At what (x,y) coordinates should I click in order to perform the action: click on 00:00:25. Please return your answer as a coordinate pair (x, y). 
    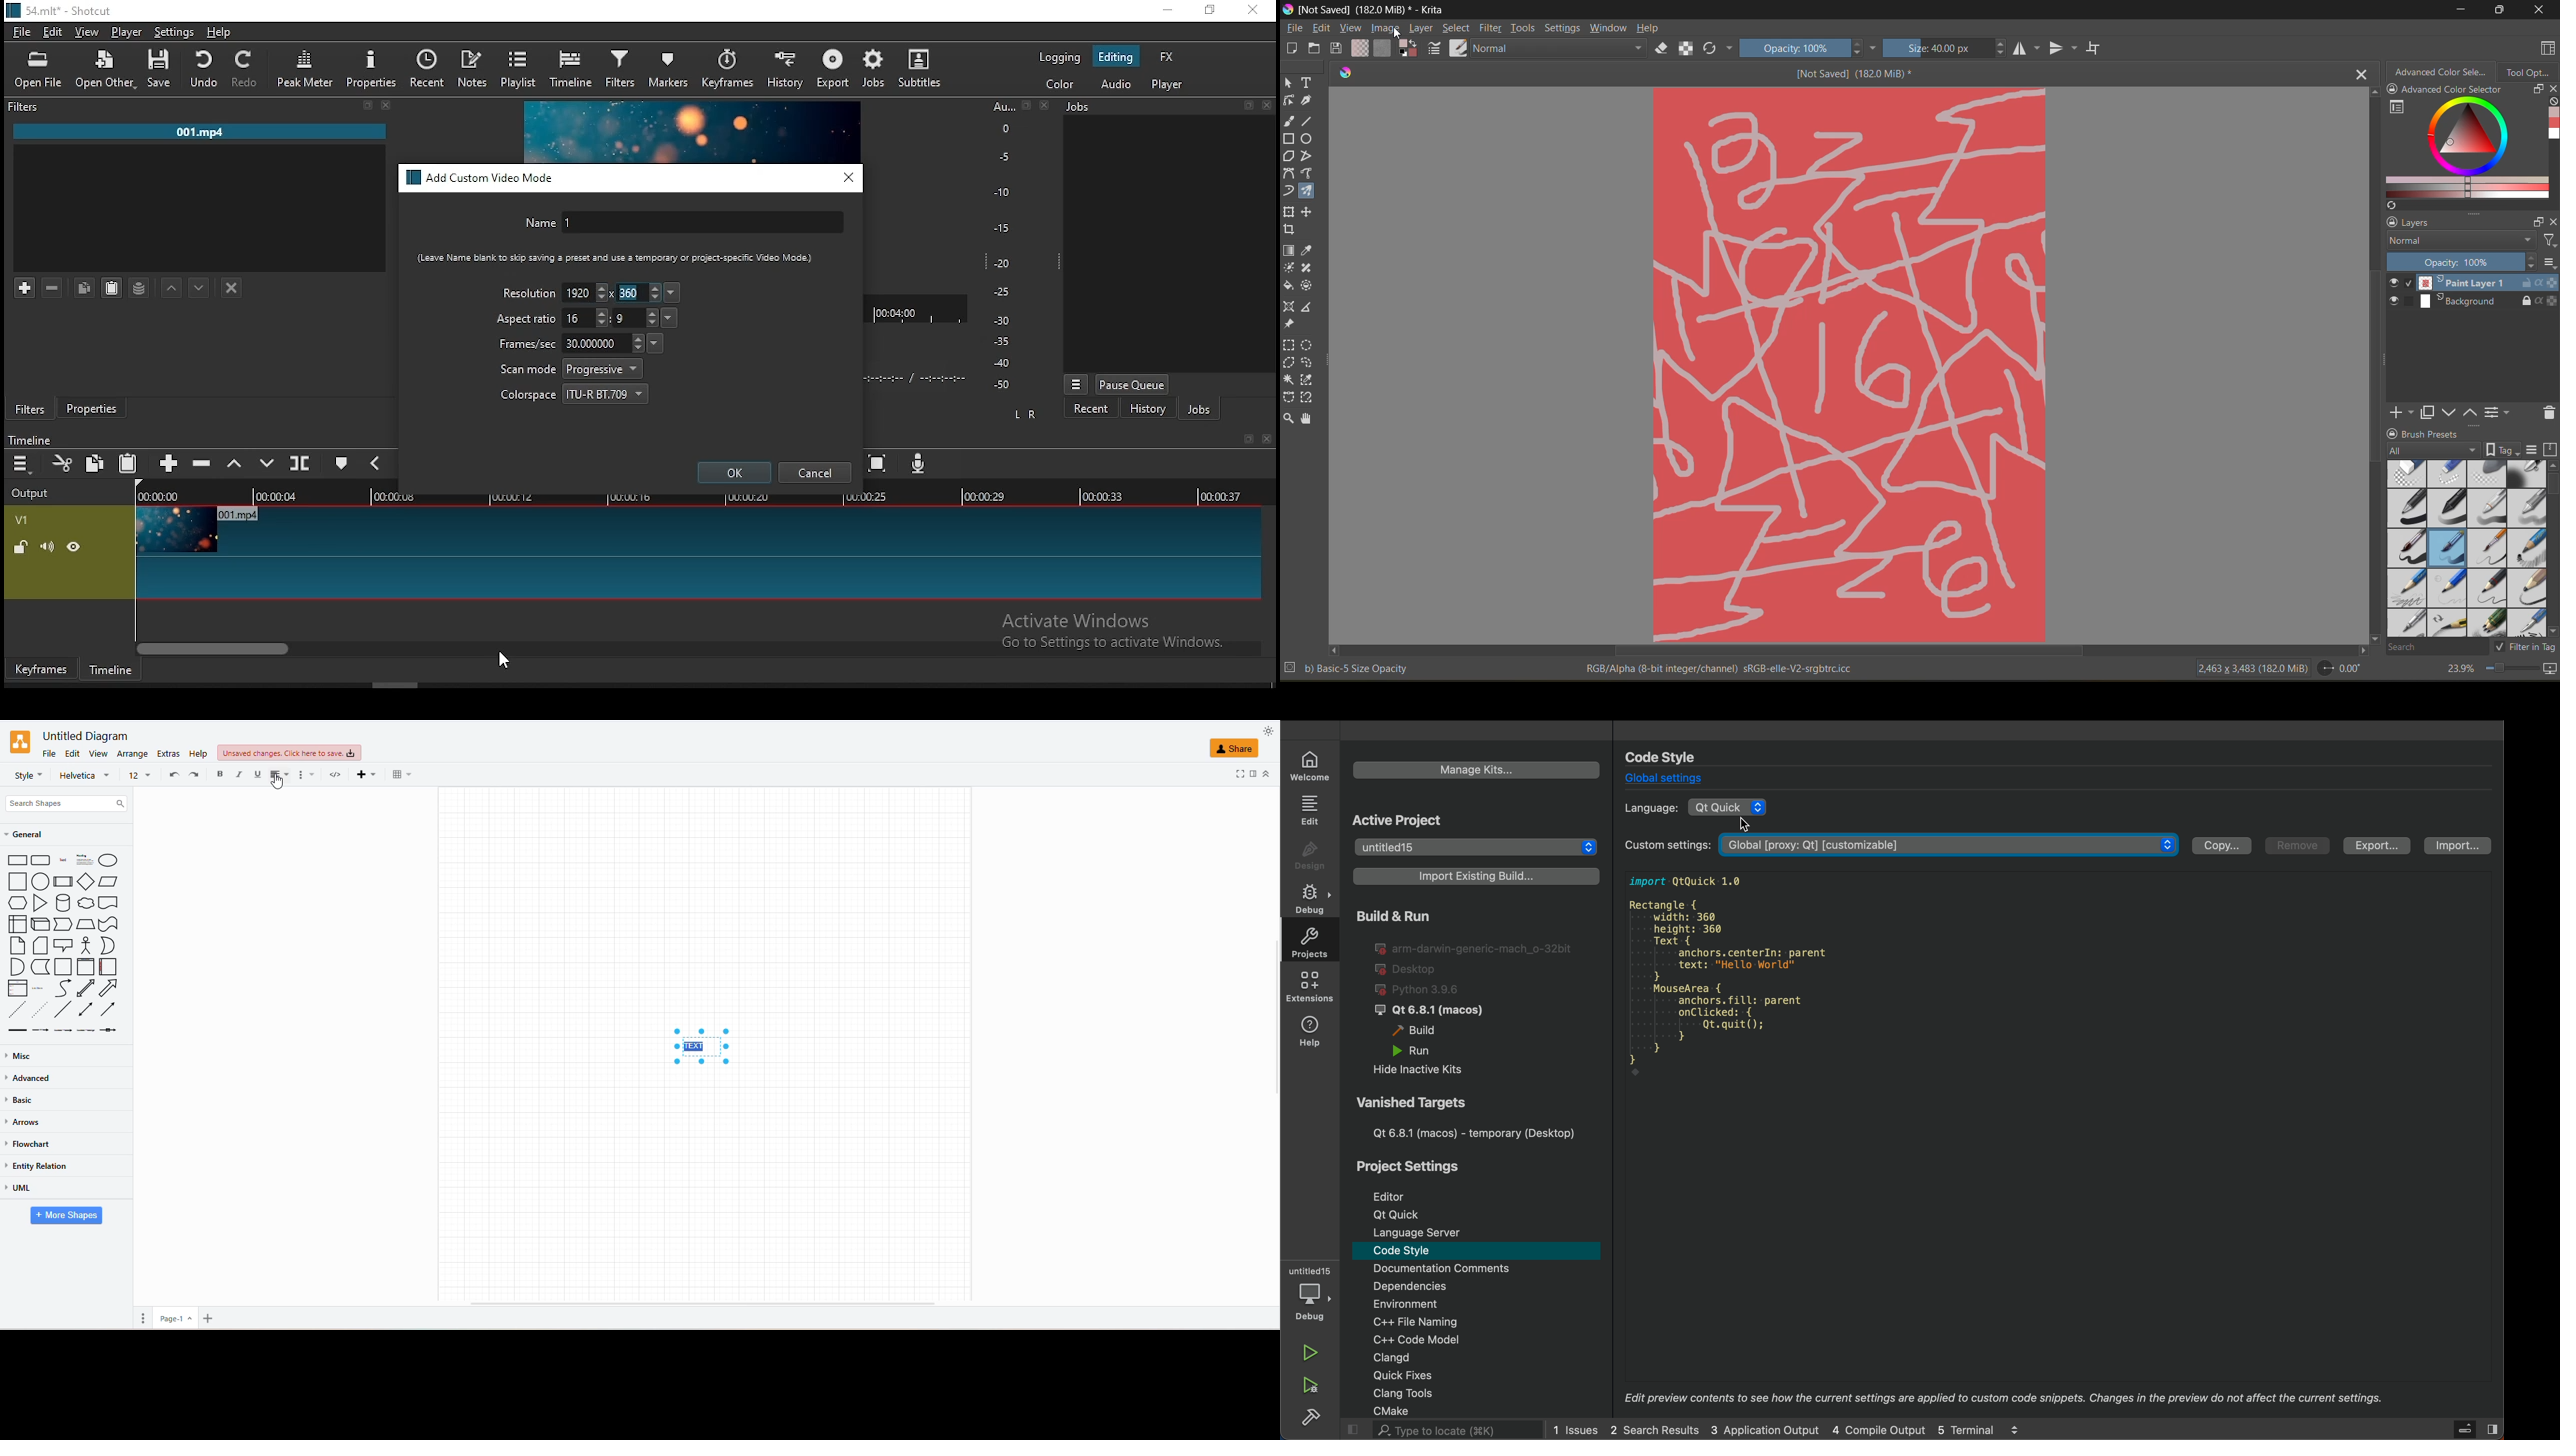
    Looking at the image, I should click on (863, 497).